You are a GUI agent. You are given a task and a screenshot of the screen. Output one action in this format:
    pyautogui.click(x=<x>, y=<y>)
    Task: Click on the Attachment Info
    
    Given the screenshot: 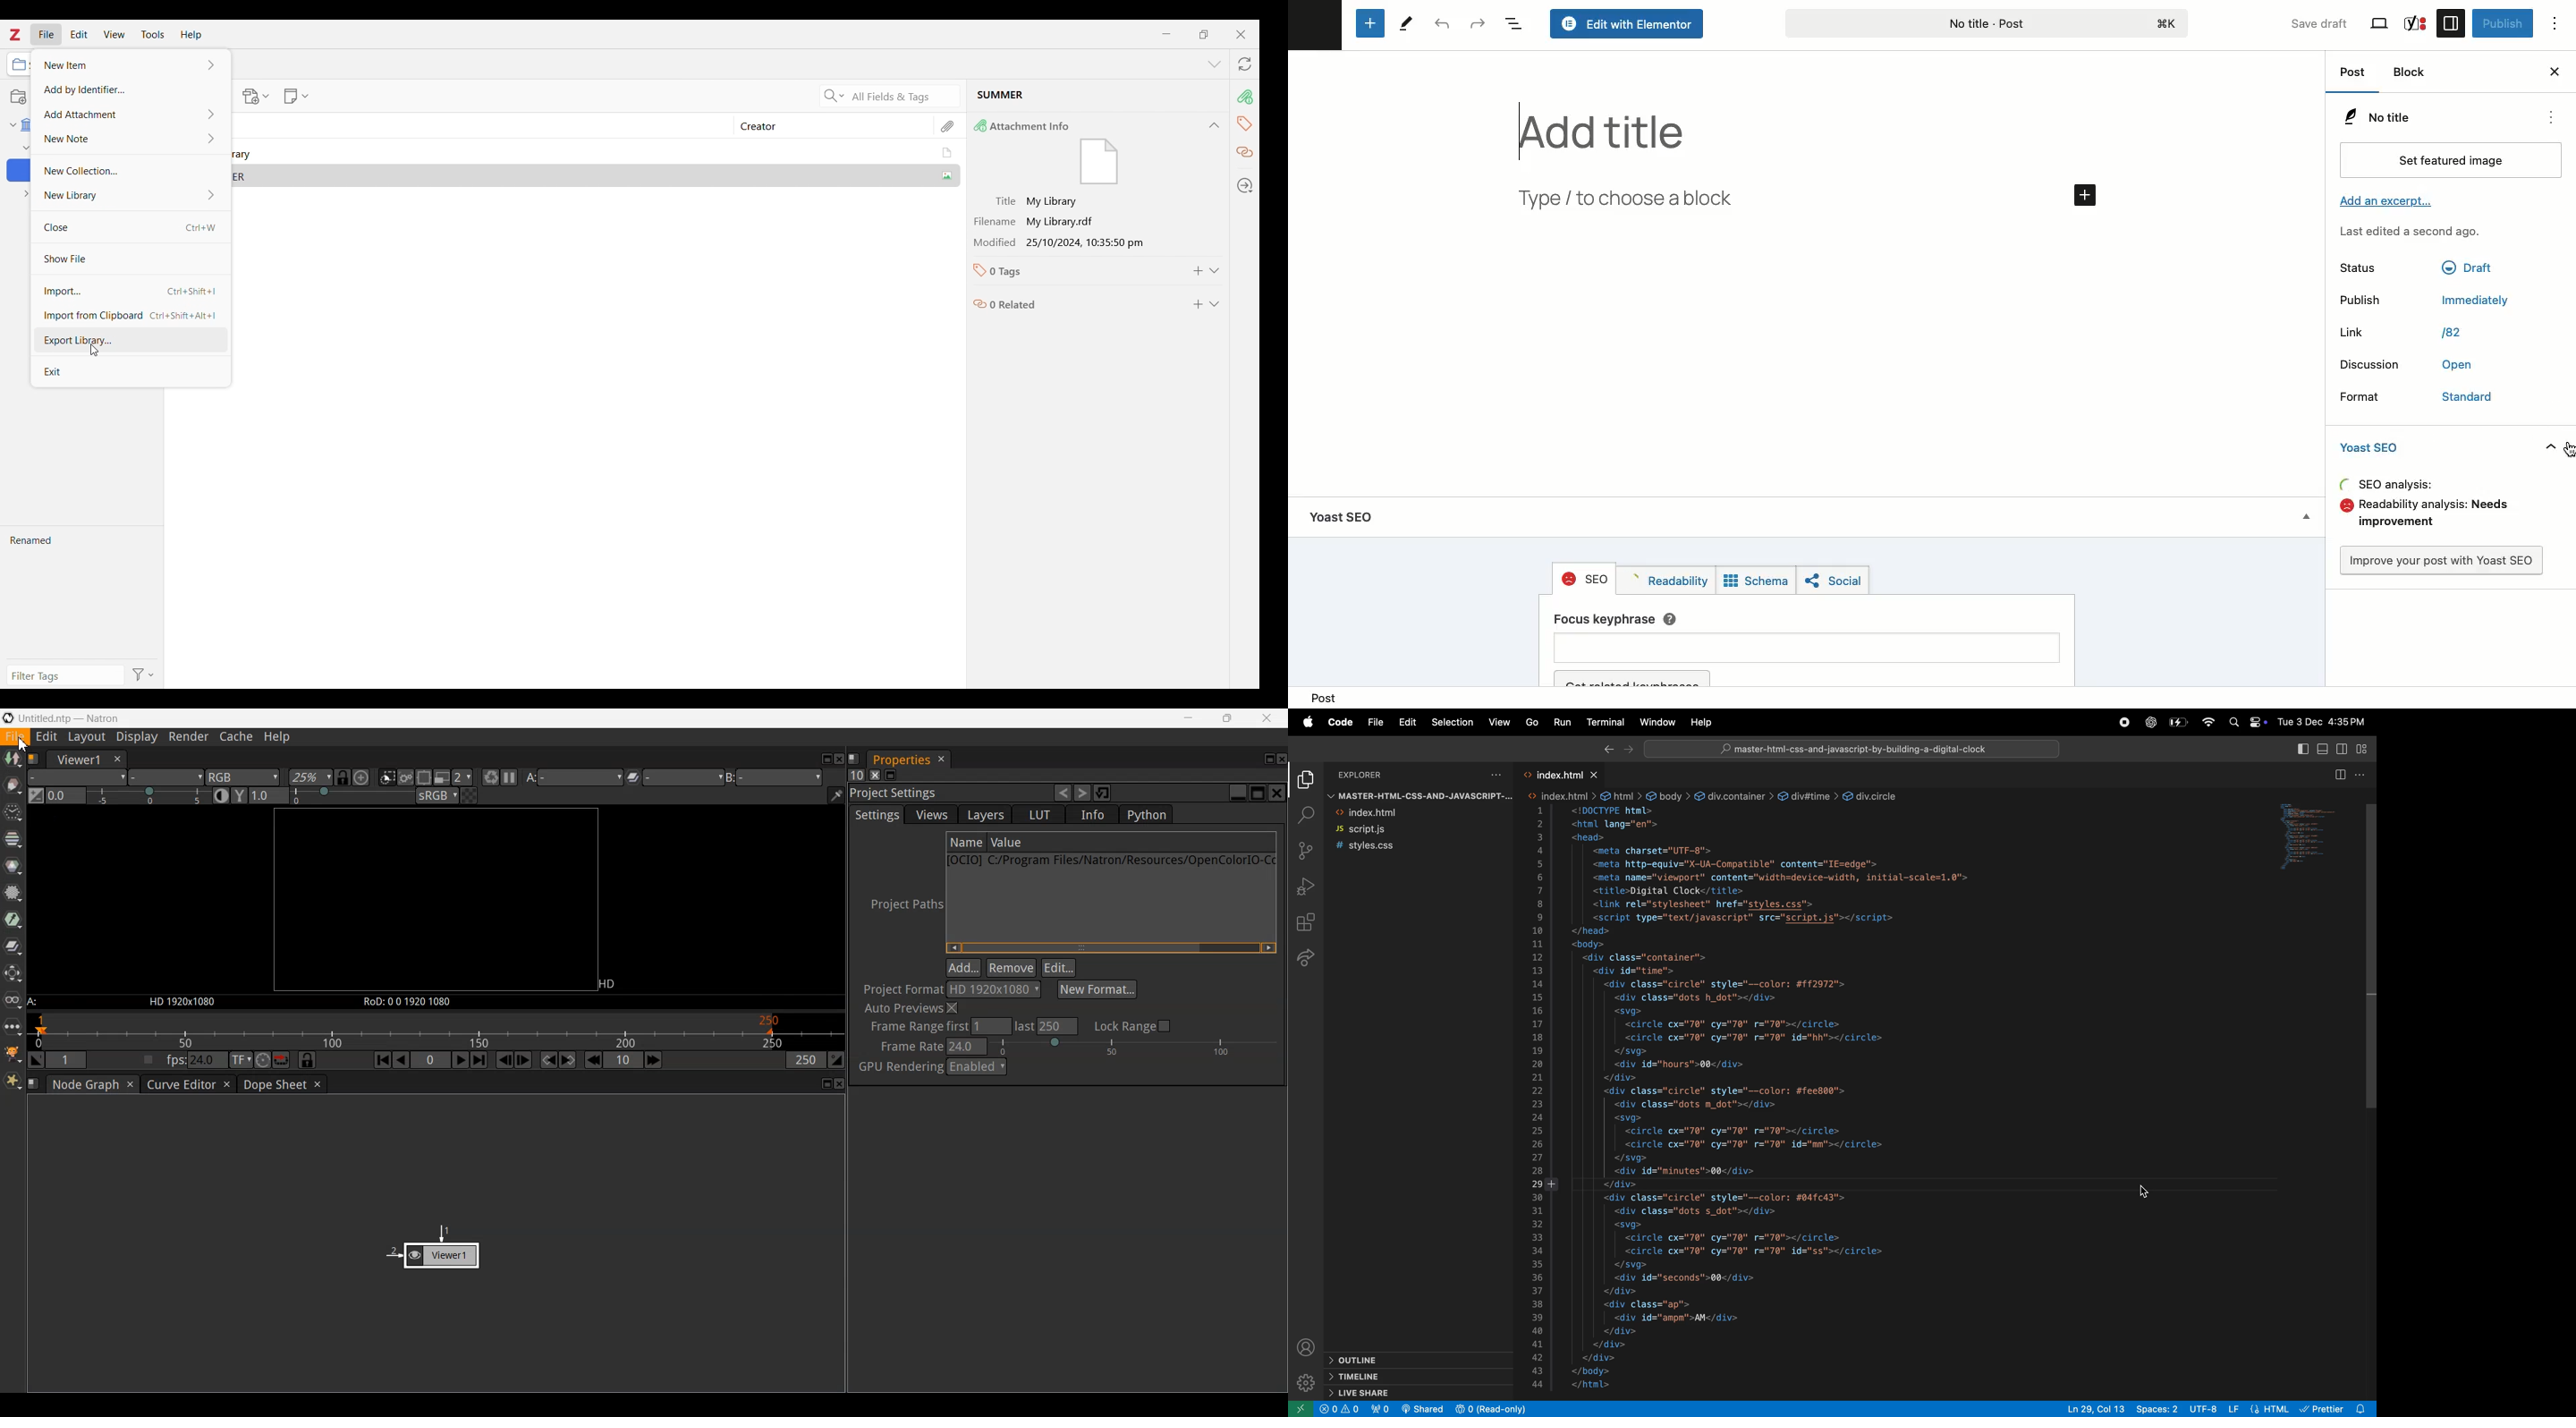 What is the action you would take?
    pyautogui.click(x=1082, y=152)
    